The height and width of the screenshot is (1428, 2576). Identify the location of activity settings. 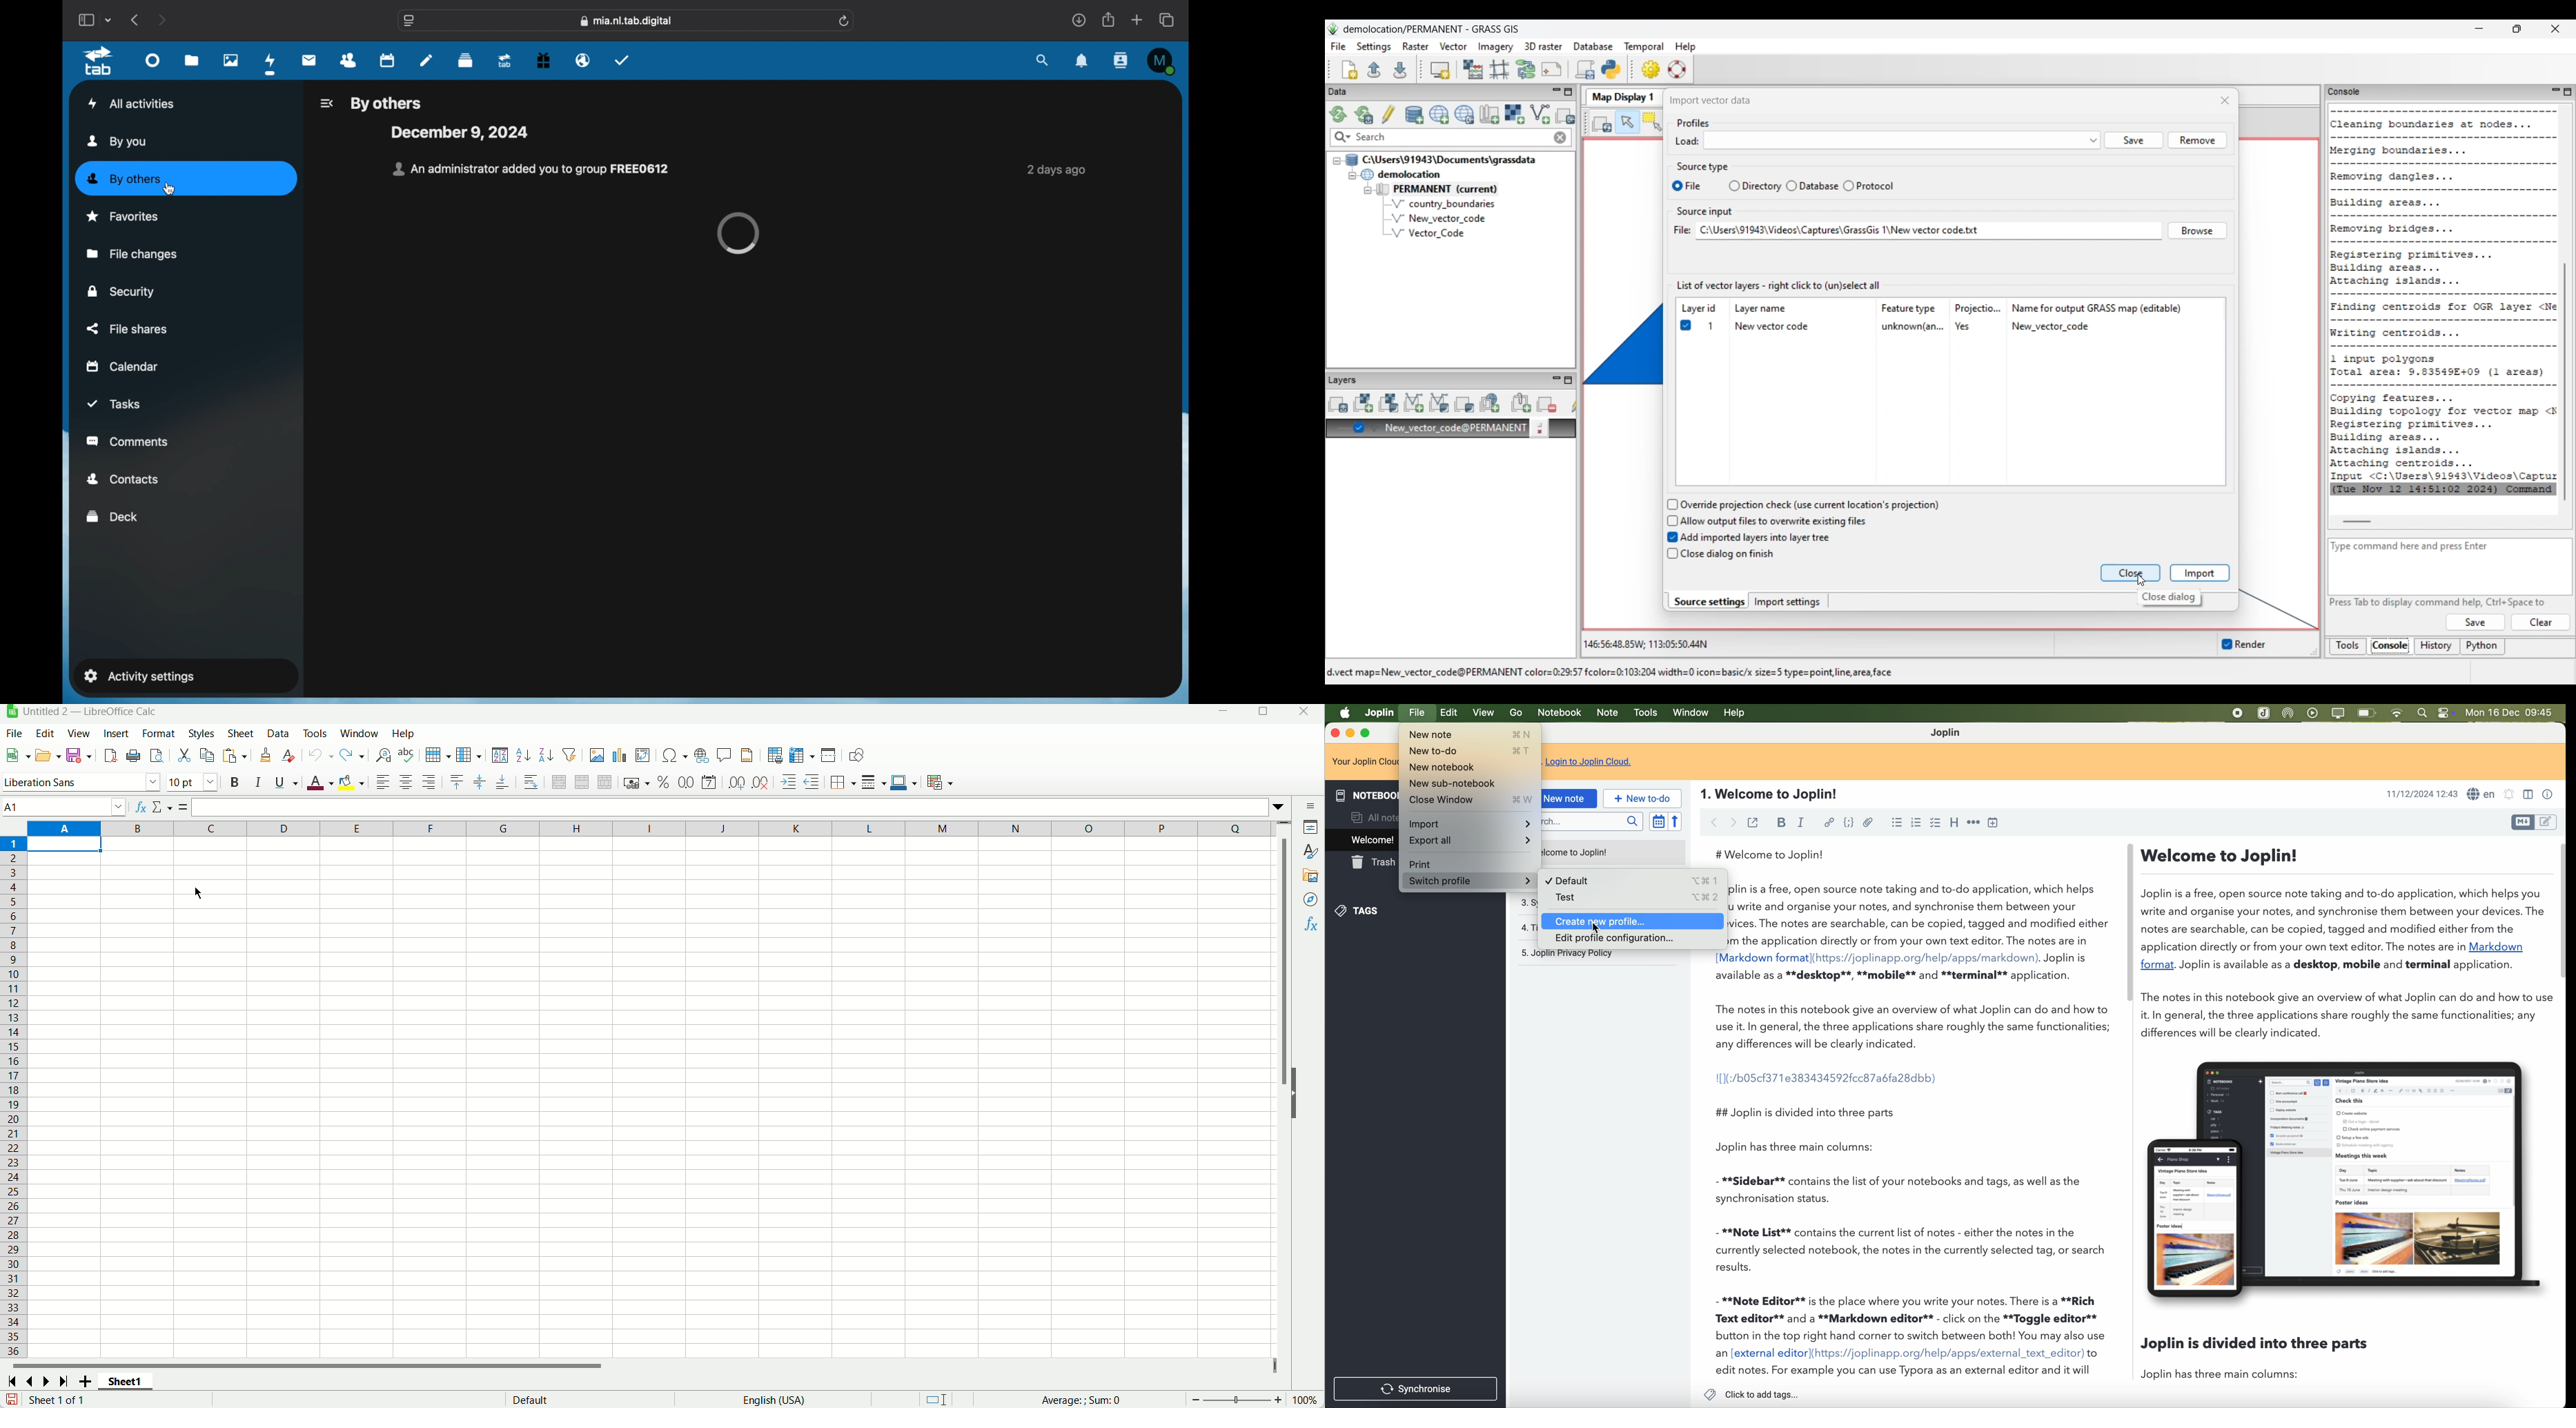
(138, 676).